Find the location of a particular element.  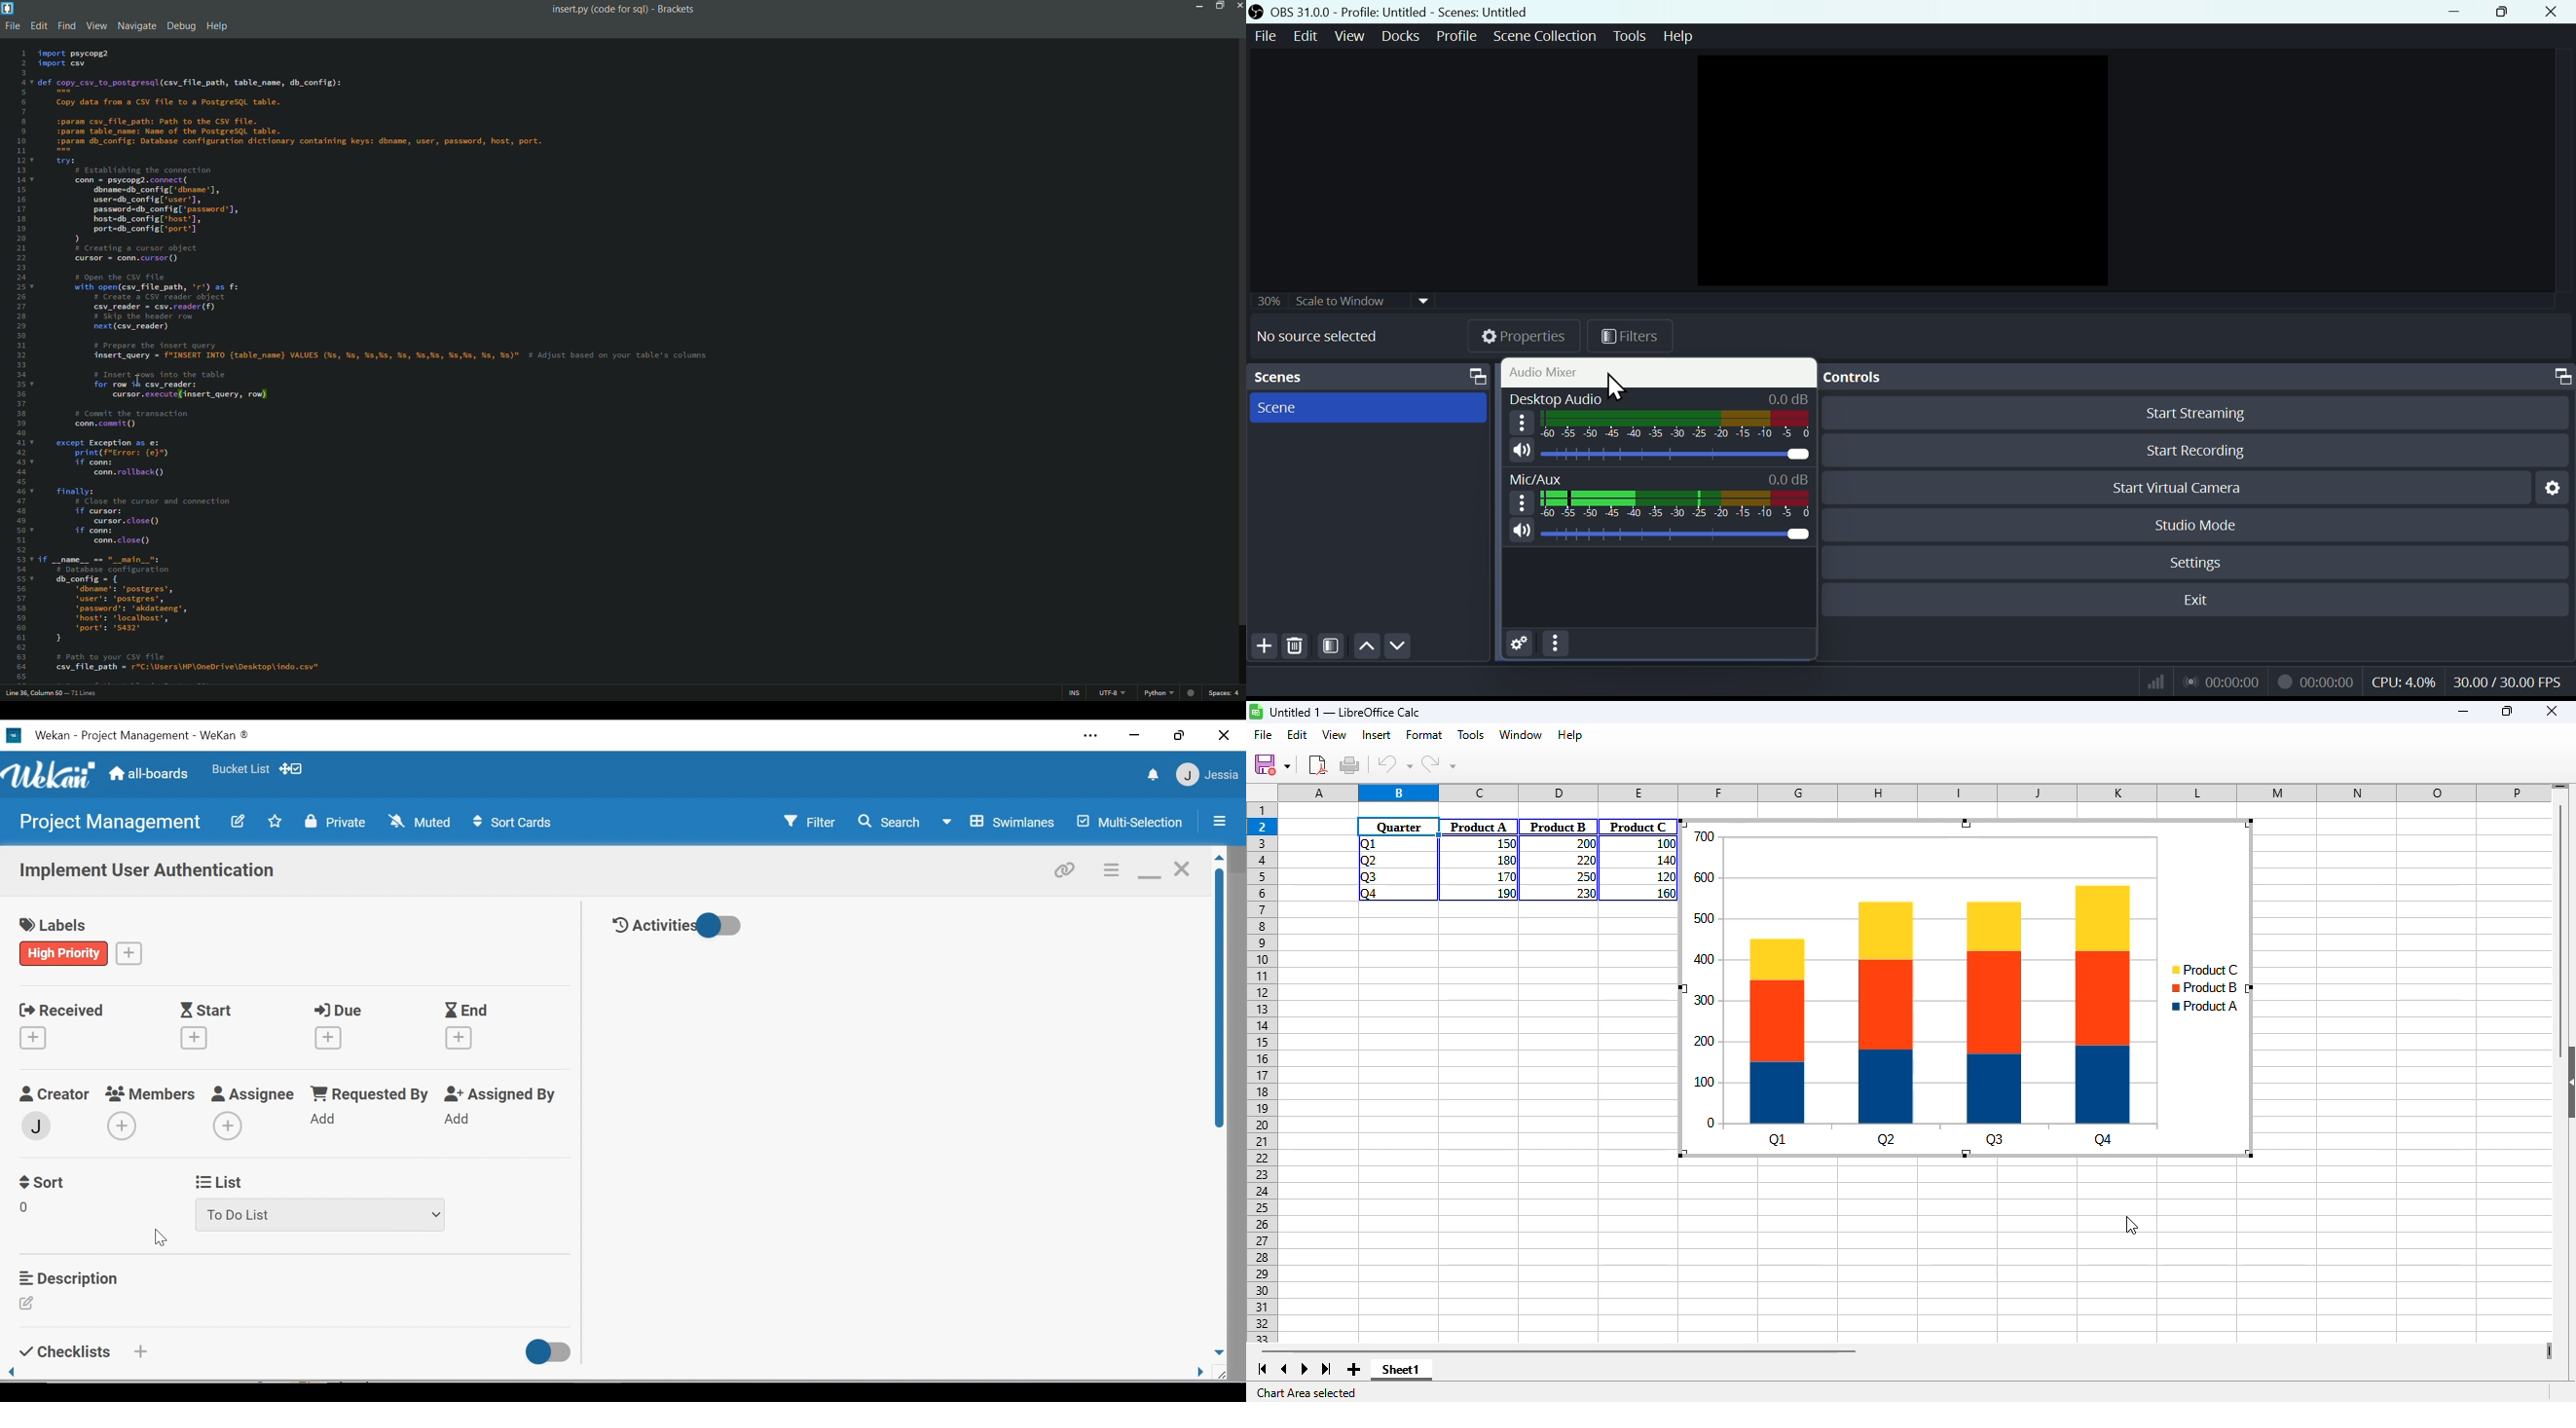

Frame Per Second is located at coordinates (2508, 682).